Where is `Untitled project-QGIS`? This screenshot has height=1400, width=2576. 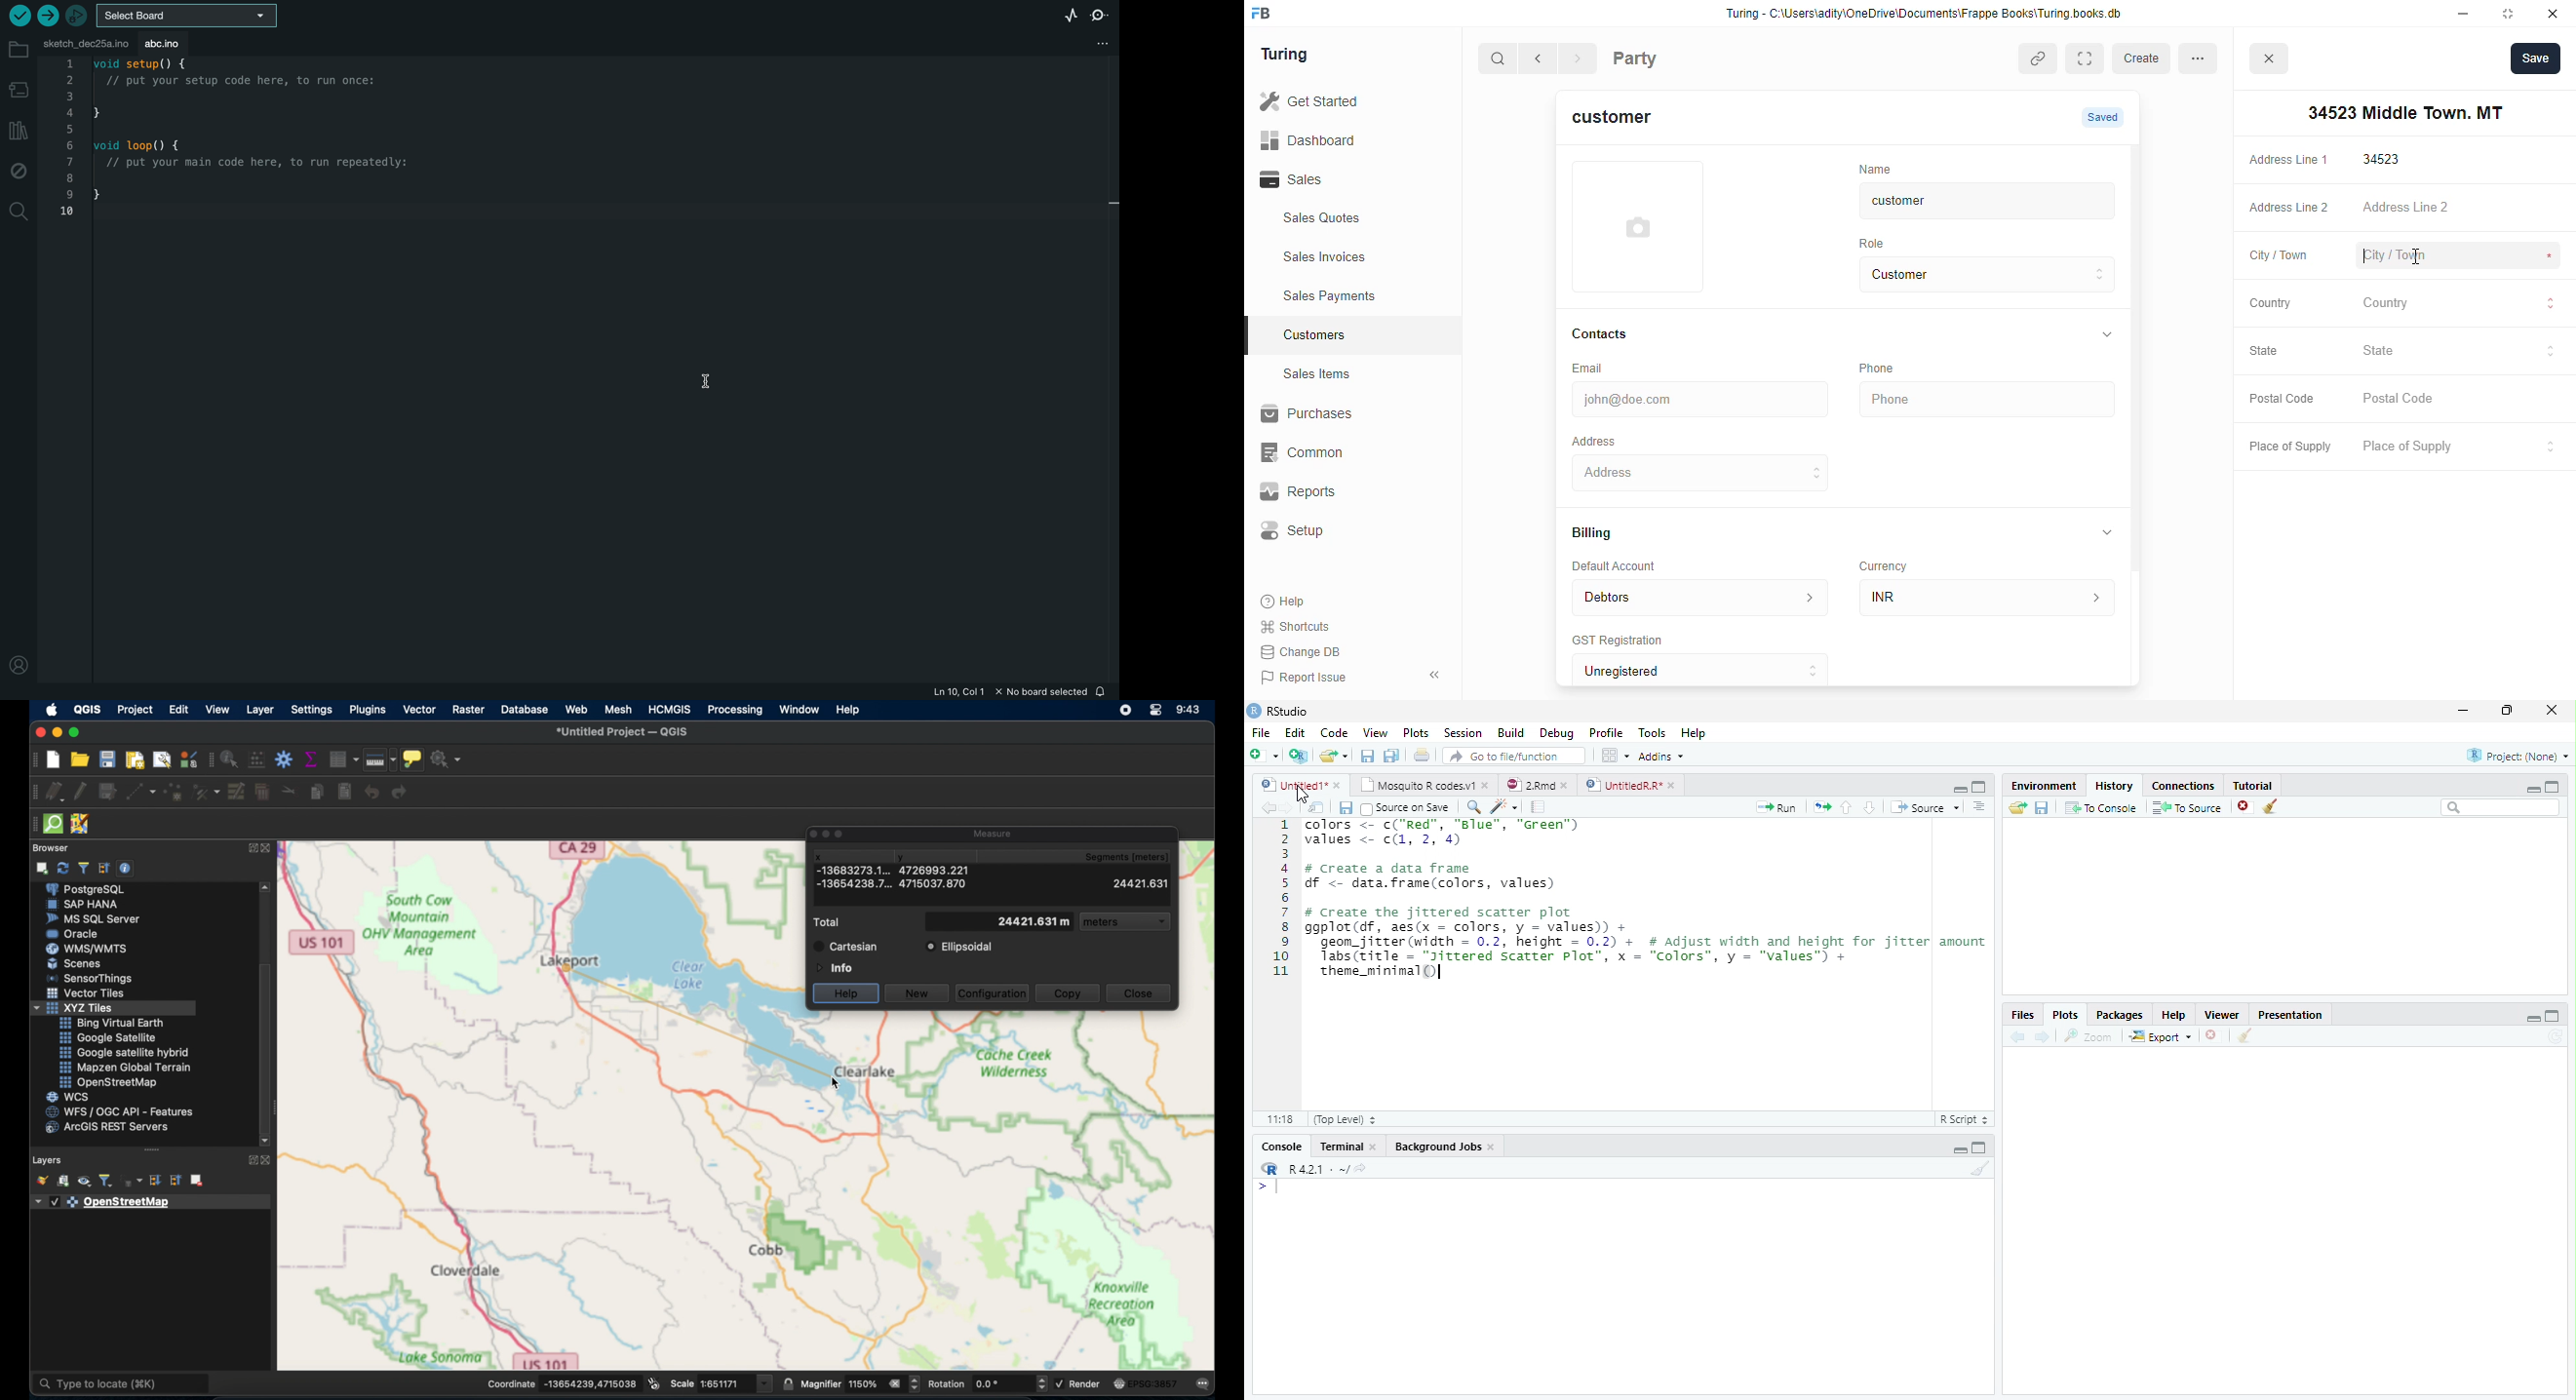
Untitled project-QGIS is located at coordinates (624, 731).